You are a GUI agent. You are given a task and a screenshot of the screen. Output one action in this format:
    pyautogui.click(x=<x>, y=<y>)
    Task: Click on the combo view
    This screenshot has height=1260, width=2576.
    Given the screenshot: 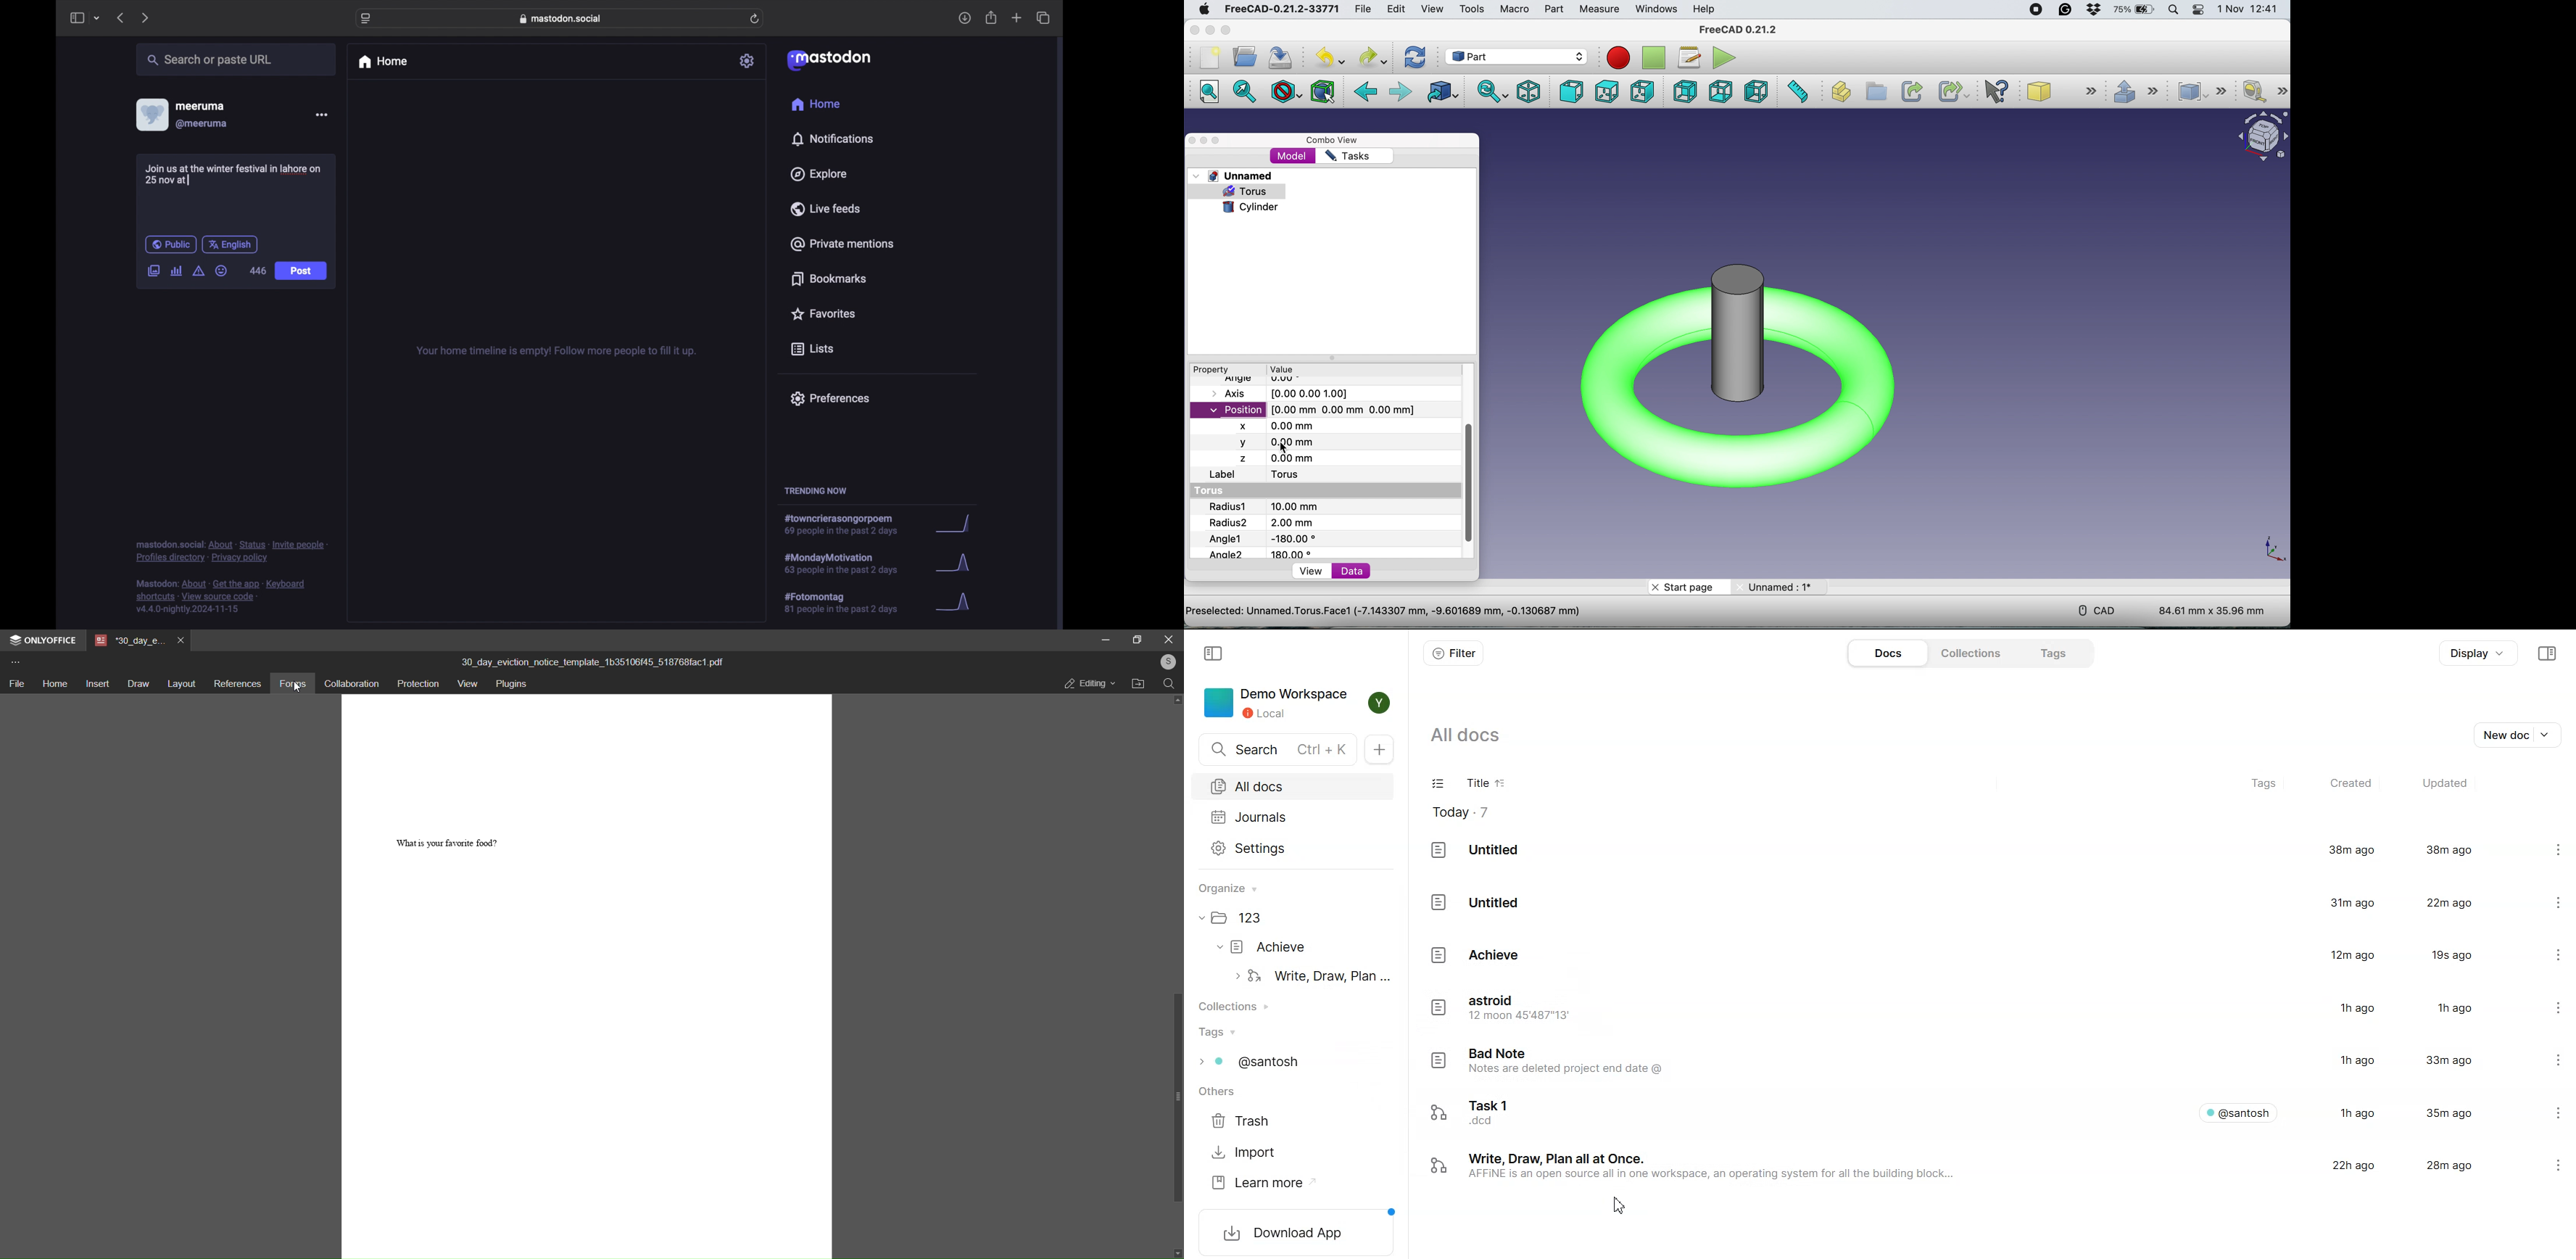 What is the action you would take?
    pyautogui.click(x=1336, y=141)
    